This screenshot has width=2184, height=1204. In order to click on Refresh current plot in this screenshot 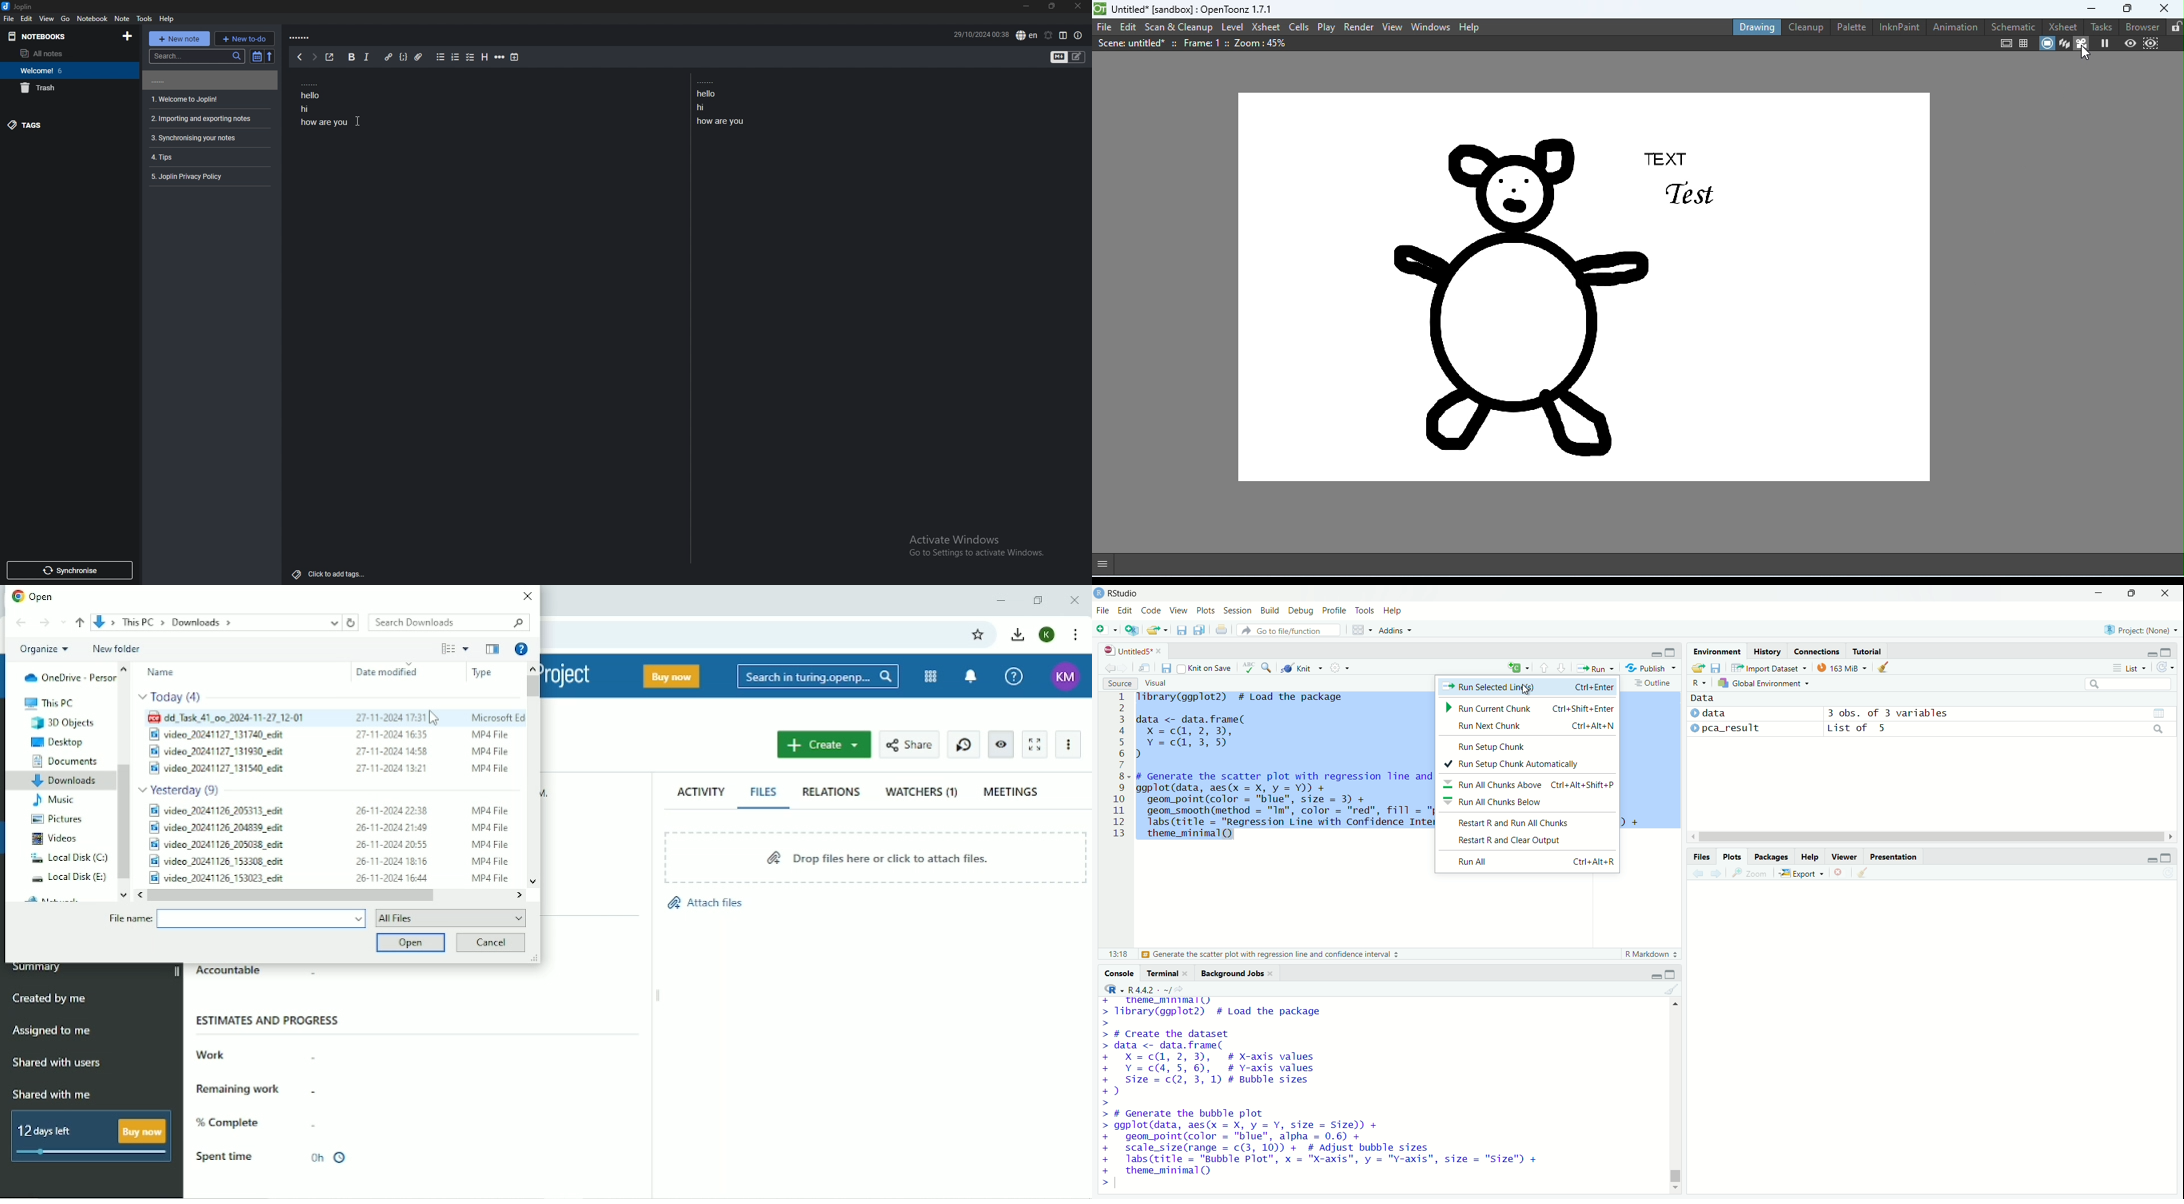, I will do `click(2169, 872)`.